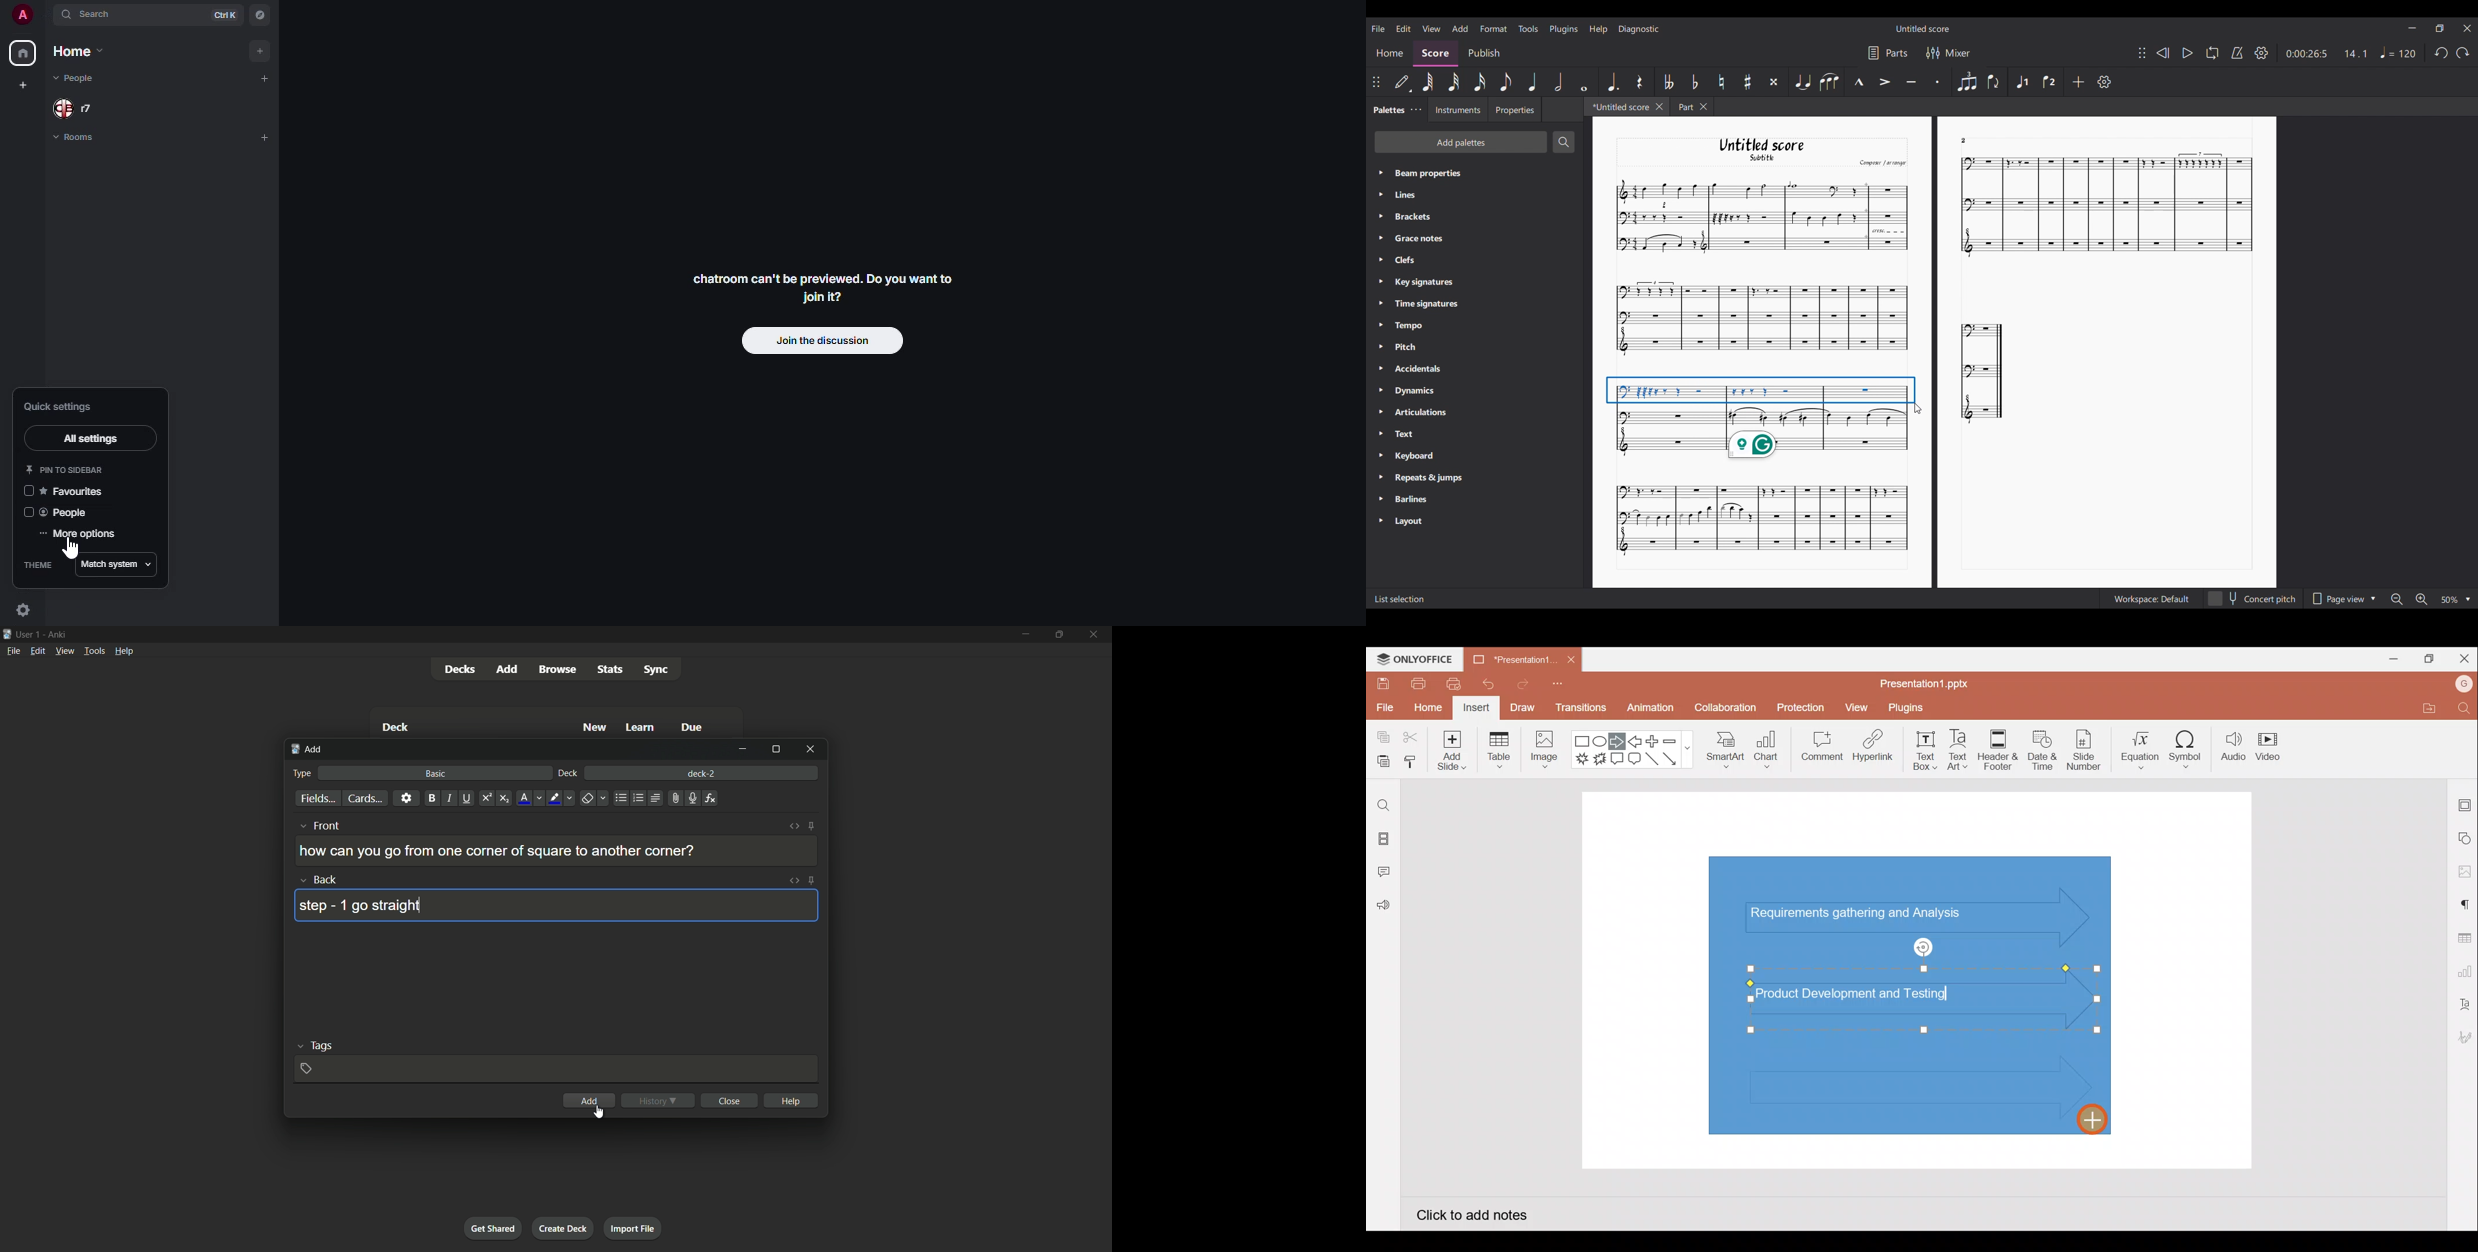 This screenshot has width=2492, height=1260. Describe the element at coordinates (1412, 392) in the screenshot. I see `> Dynamics` at that location.